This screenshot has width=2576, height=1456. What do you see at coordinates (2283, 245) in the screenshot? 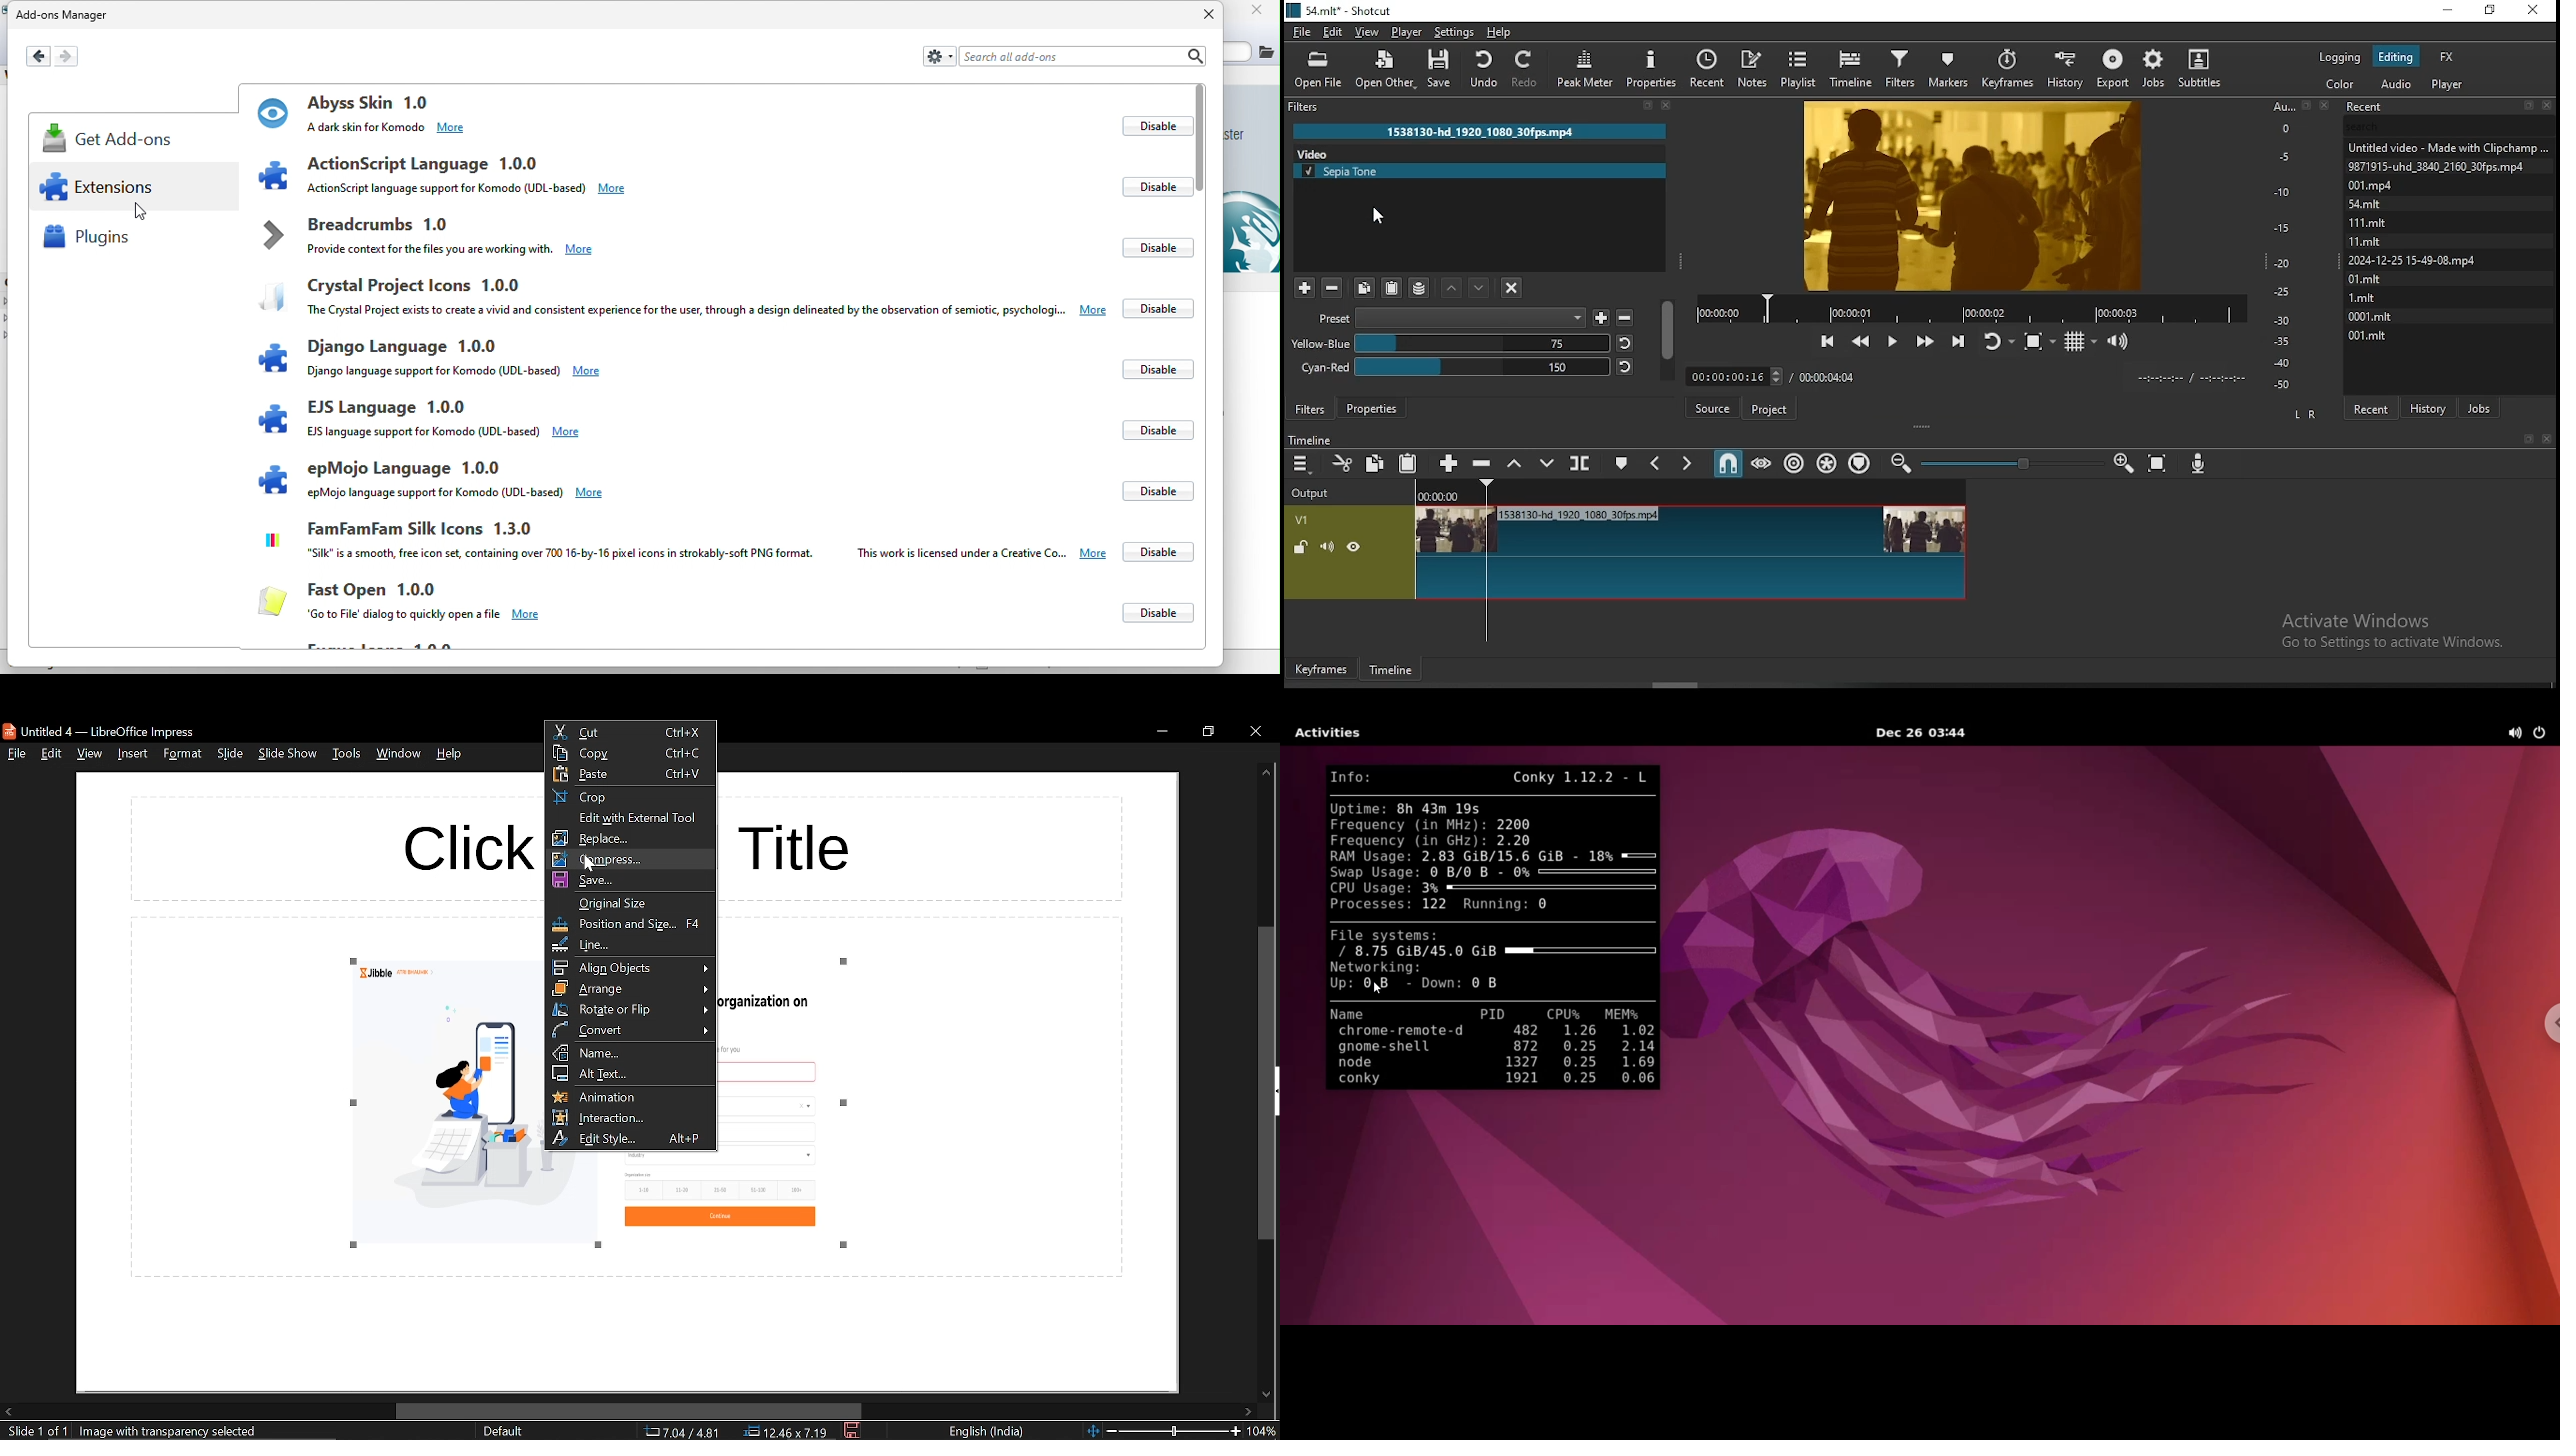
I see `scale` at bounding box center [2283, 245].